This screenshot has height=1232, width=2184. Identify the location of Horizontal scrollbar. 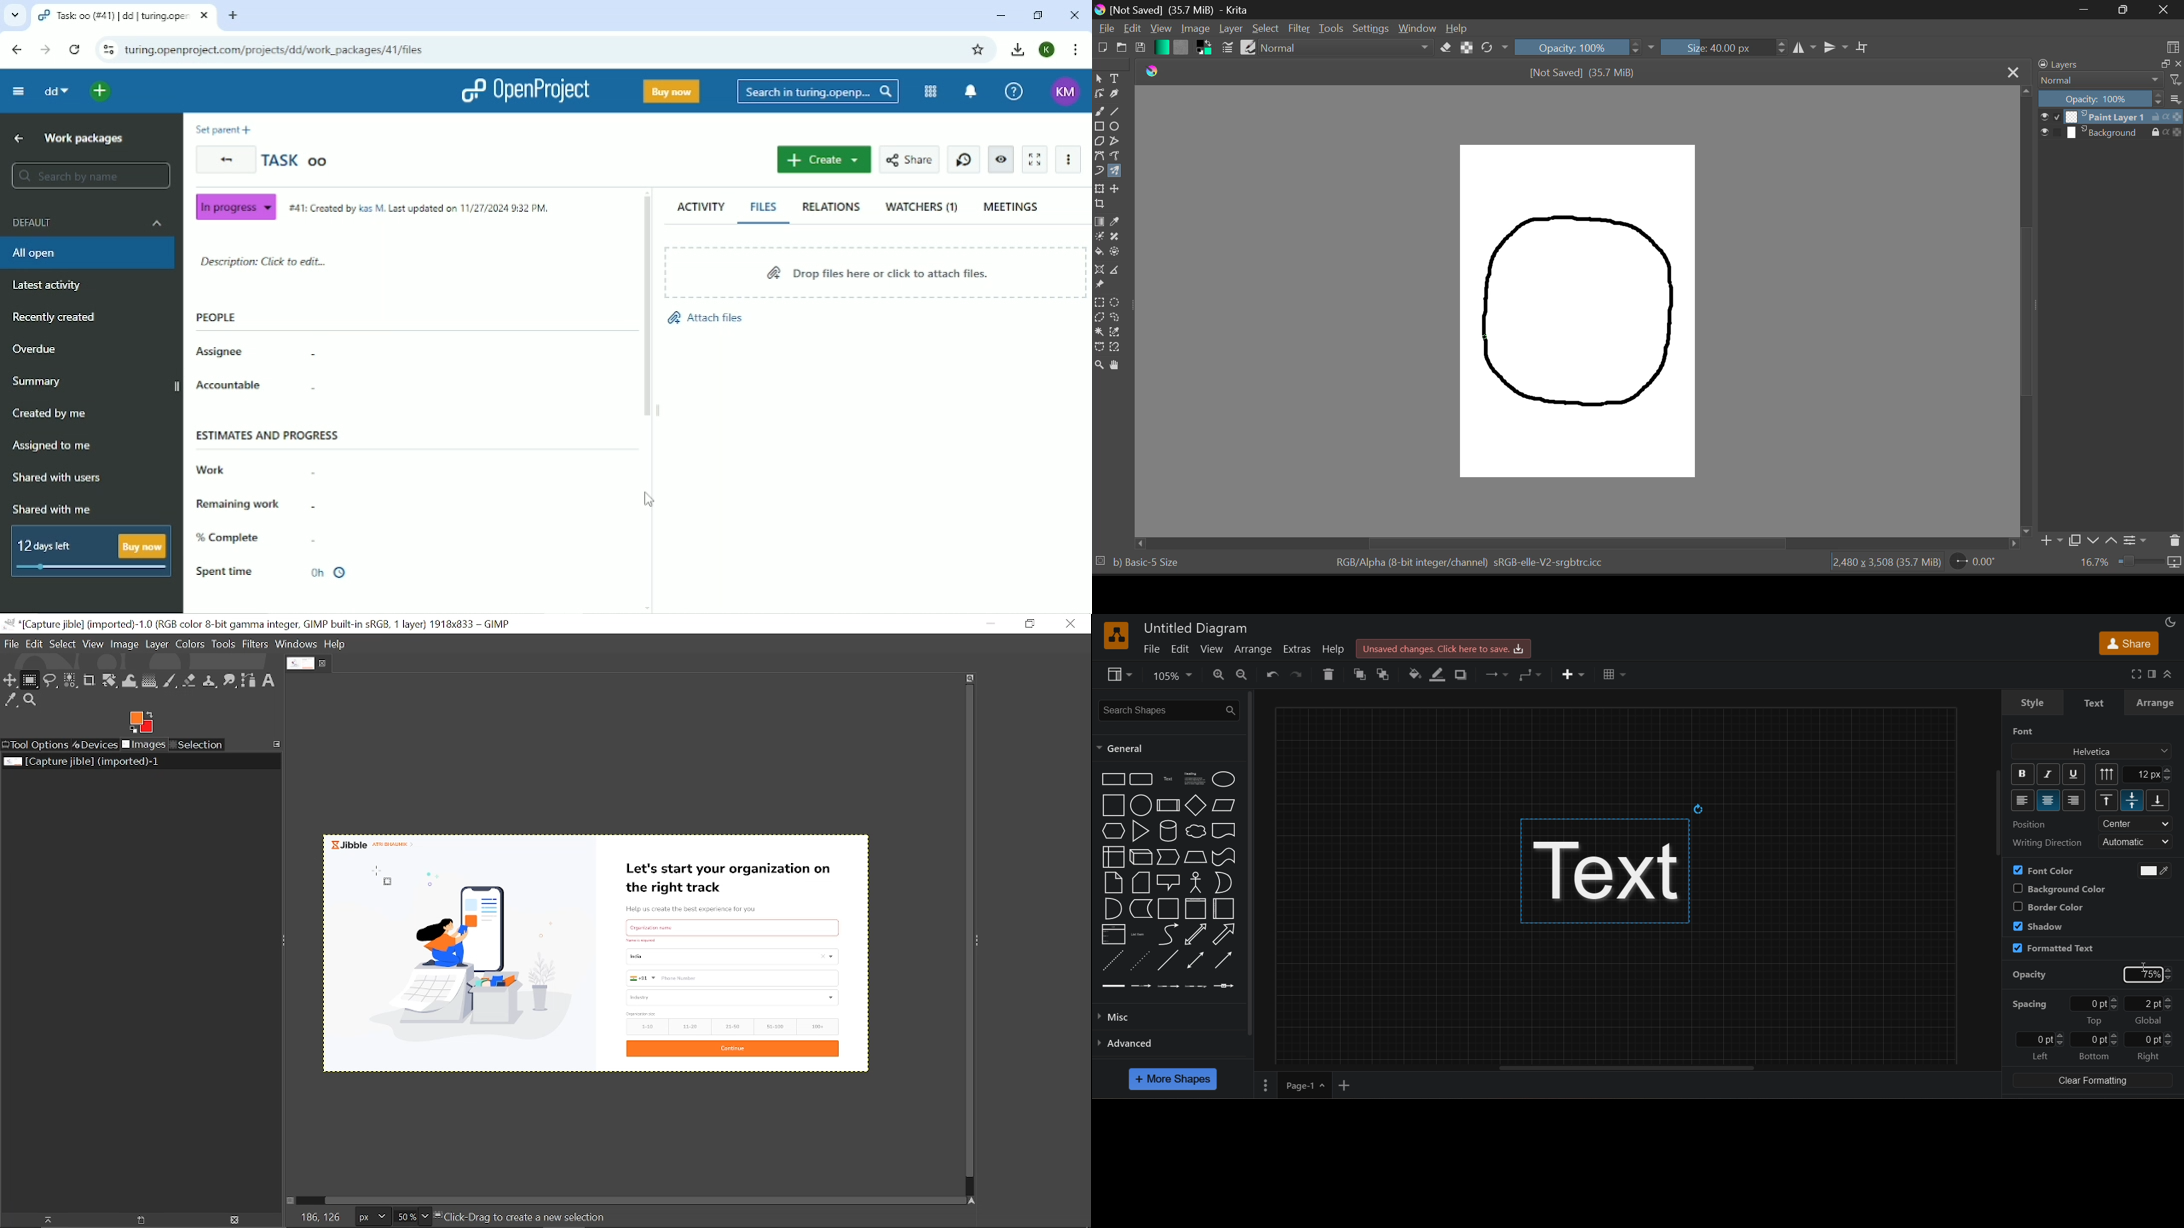
(635, 1199).